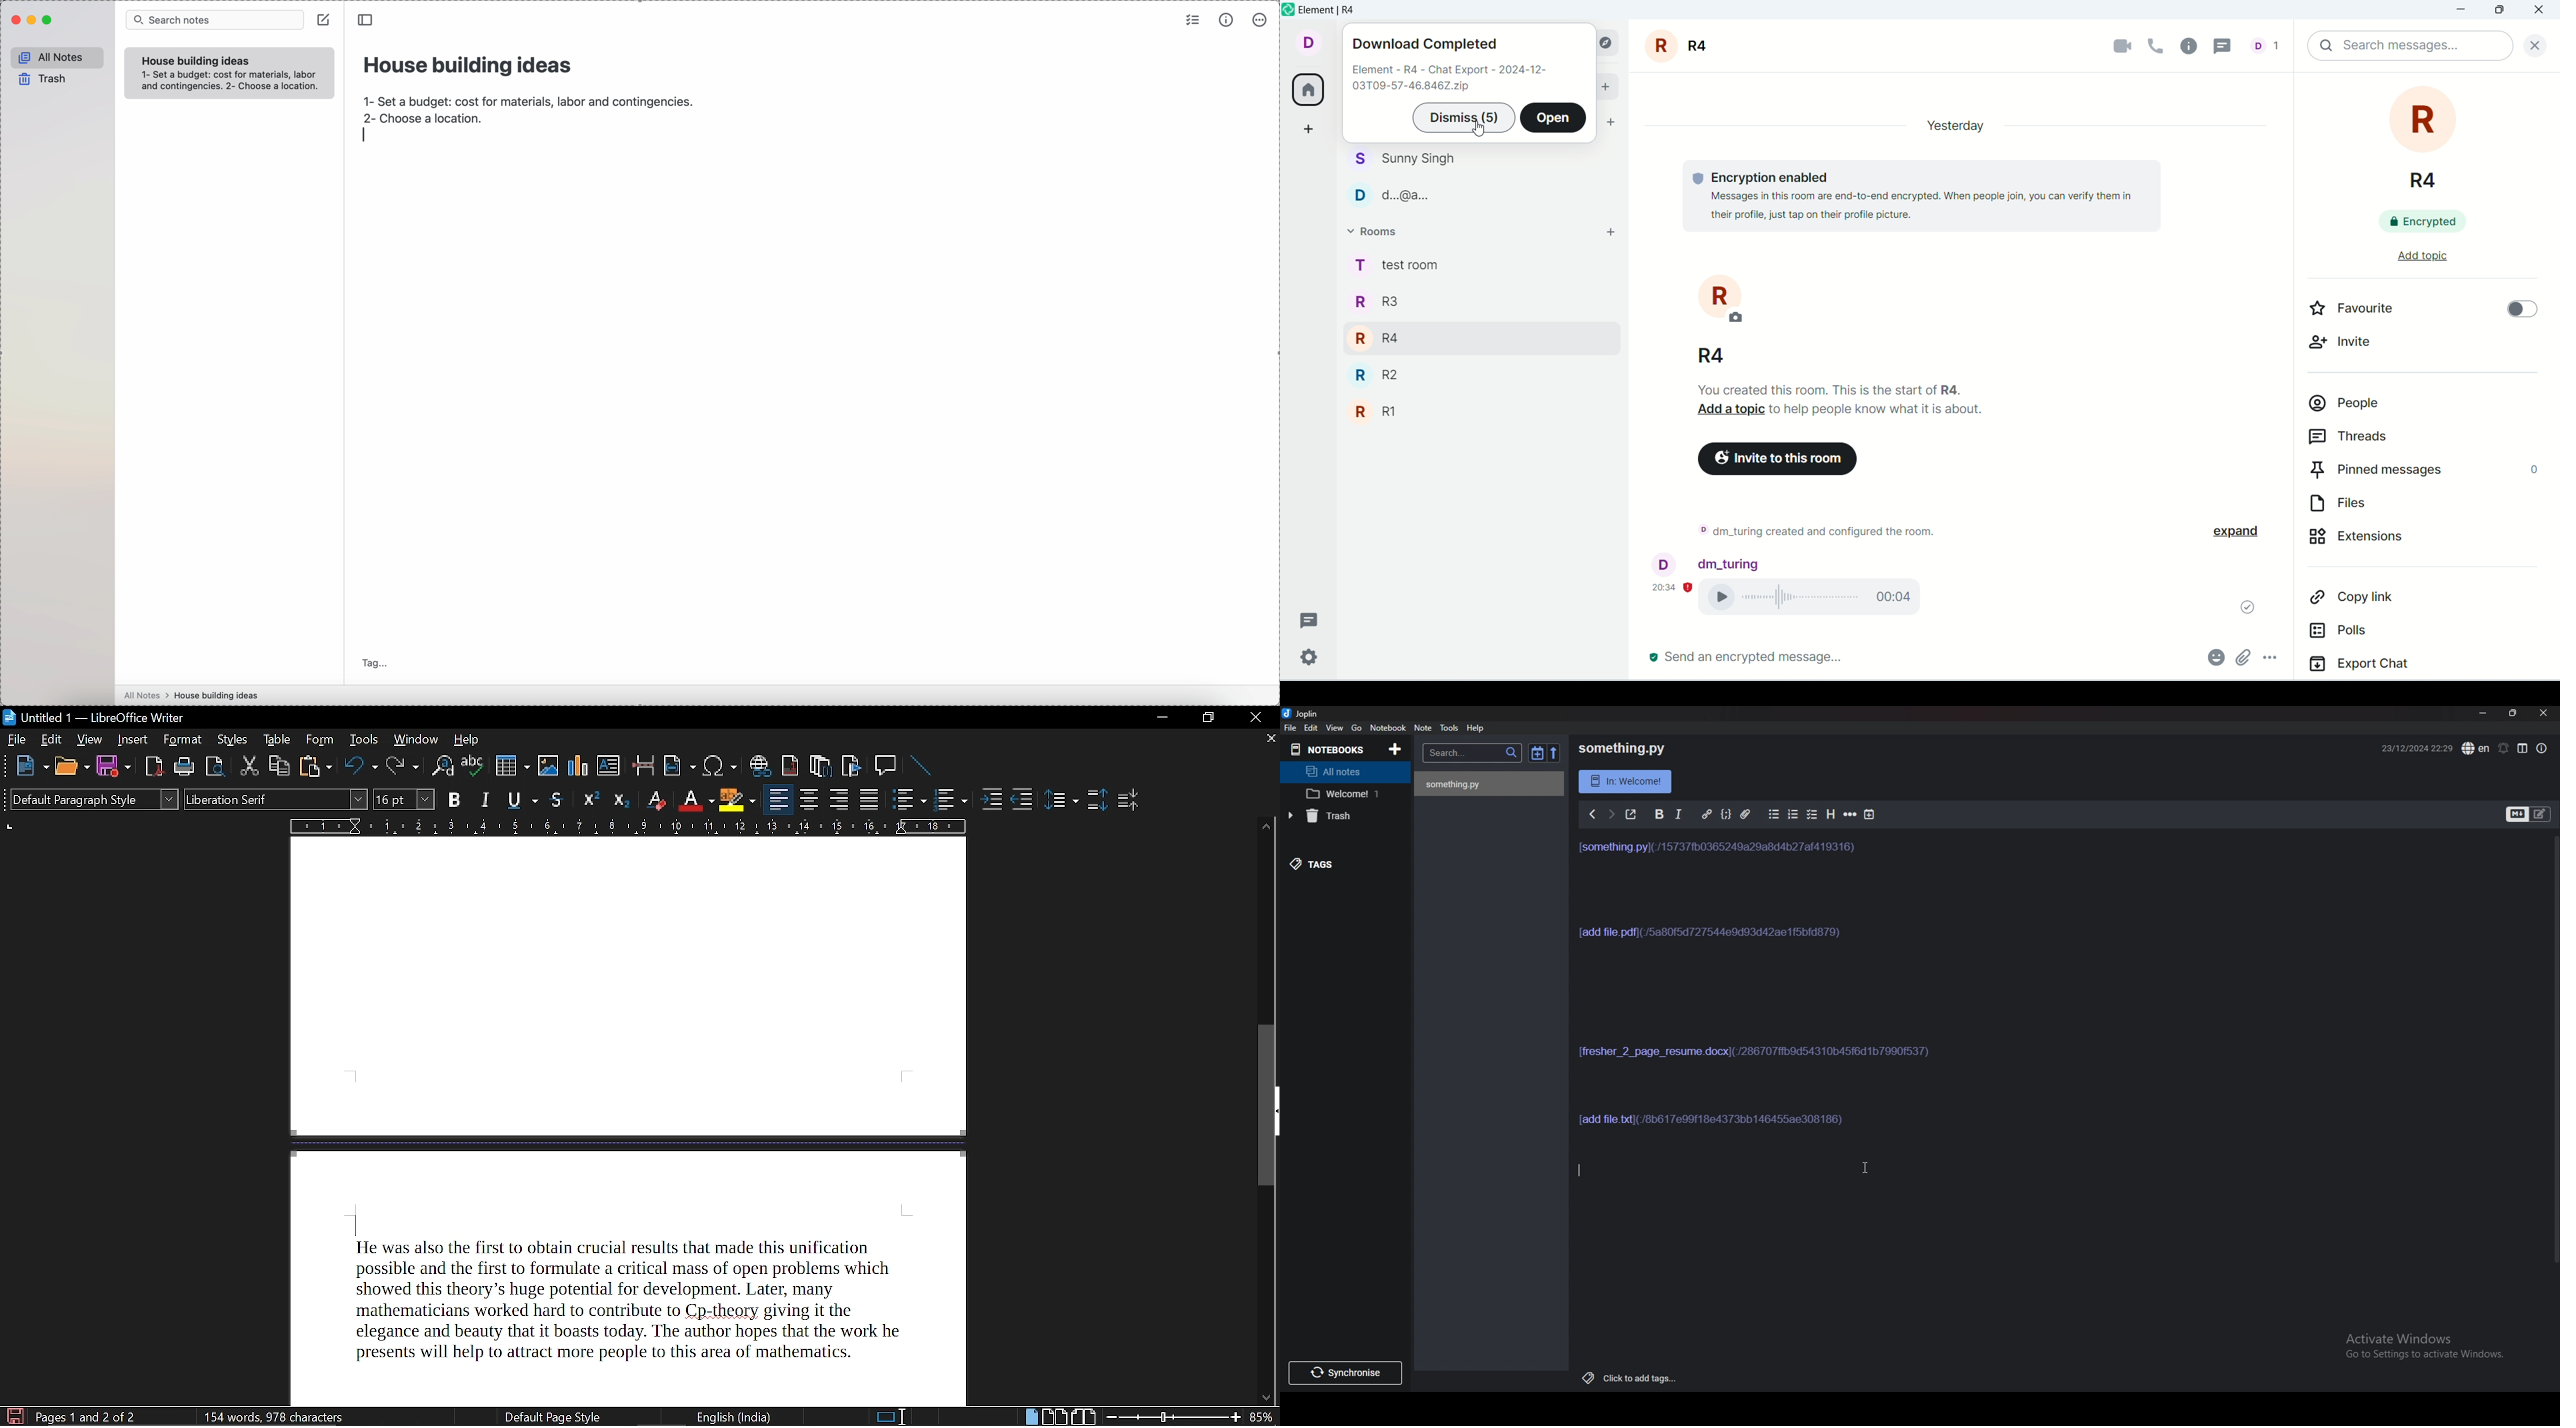 Image resolution: width=2576 pixels, height=1428 pixels. Describe the element at coordinates (1173, 1418) in the screenshot. I see `Change zoom` at that location.